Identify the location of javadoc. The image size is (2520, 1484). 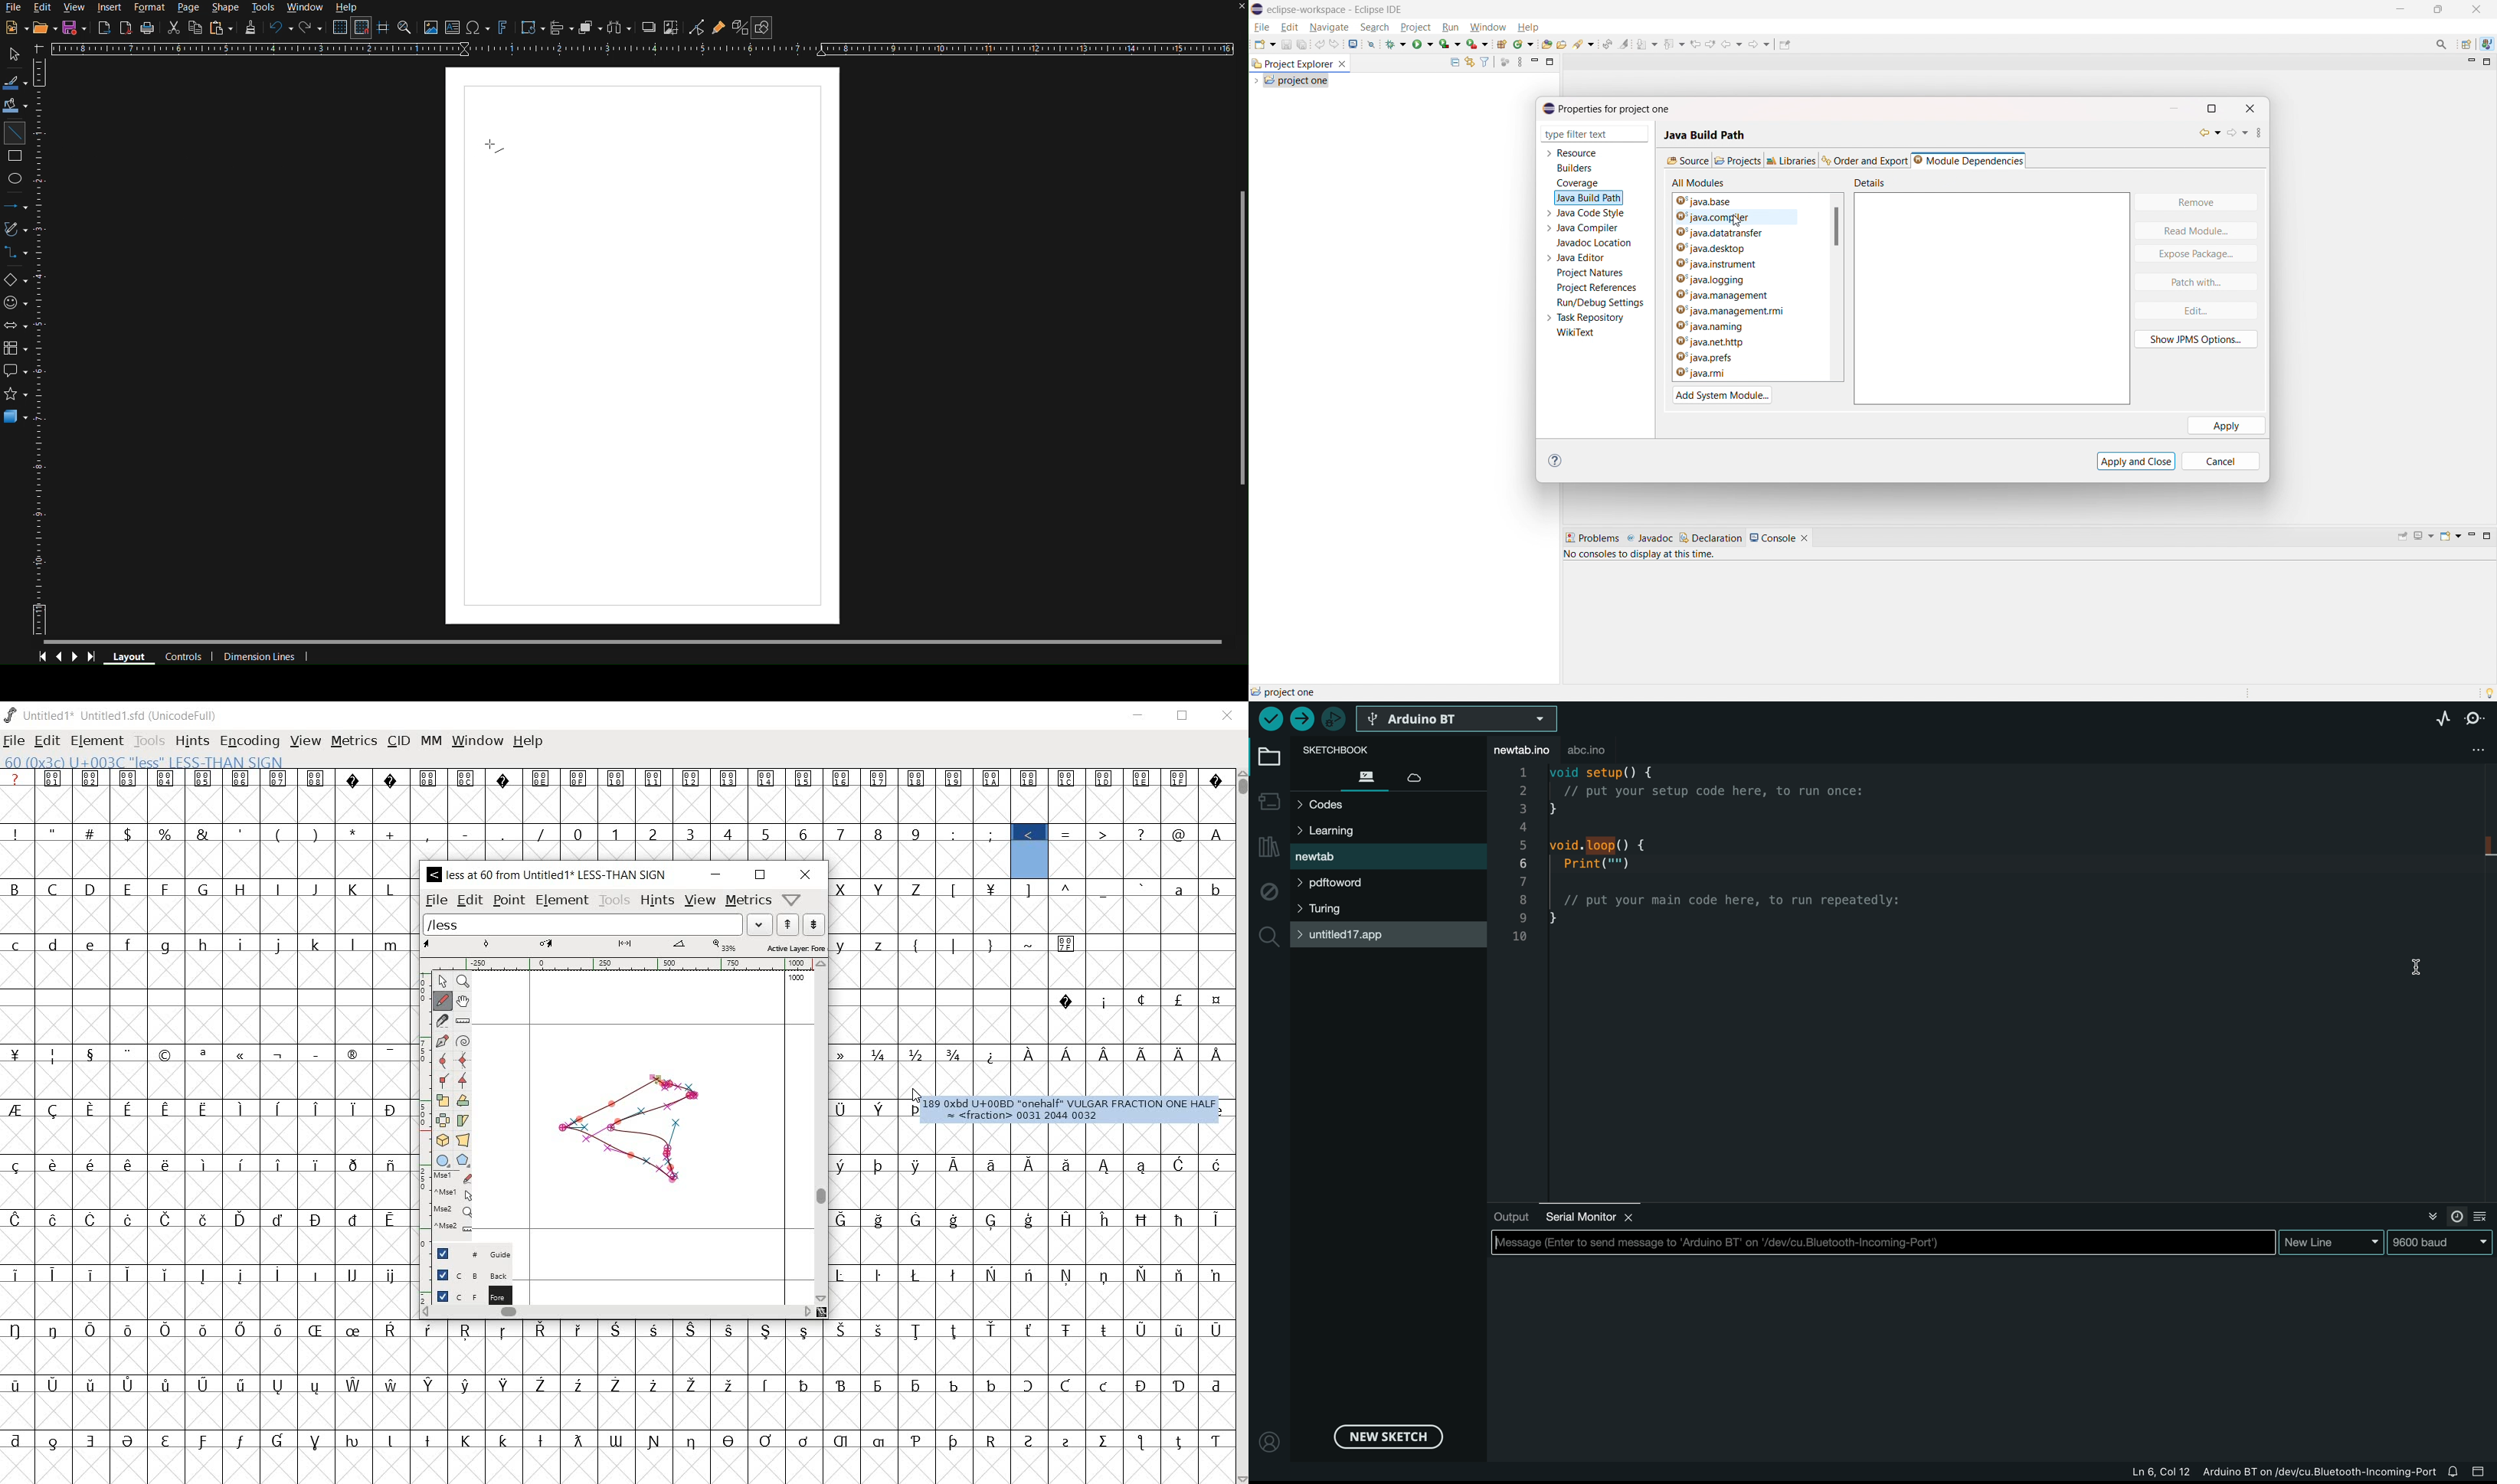
(1650, 539).